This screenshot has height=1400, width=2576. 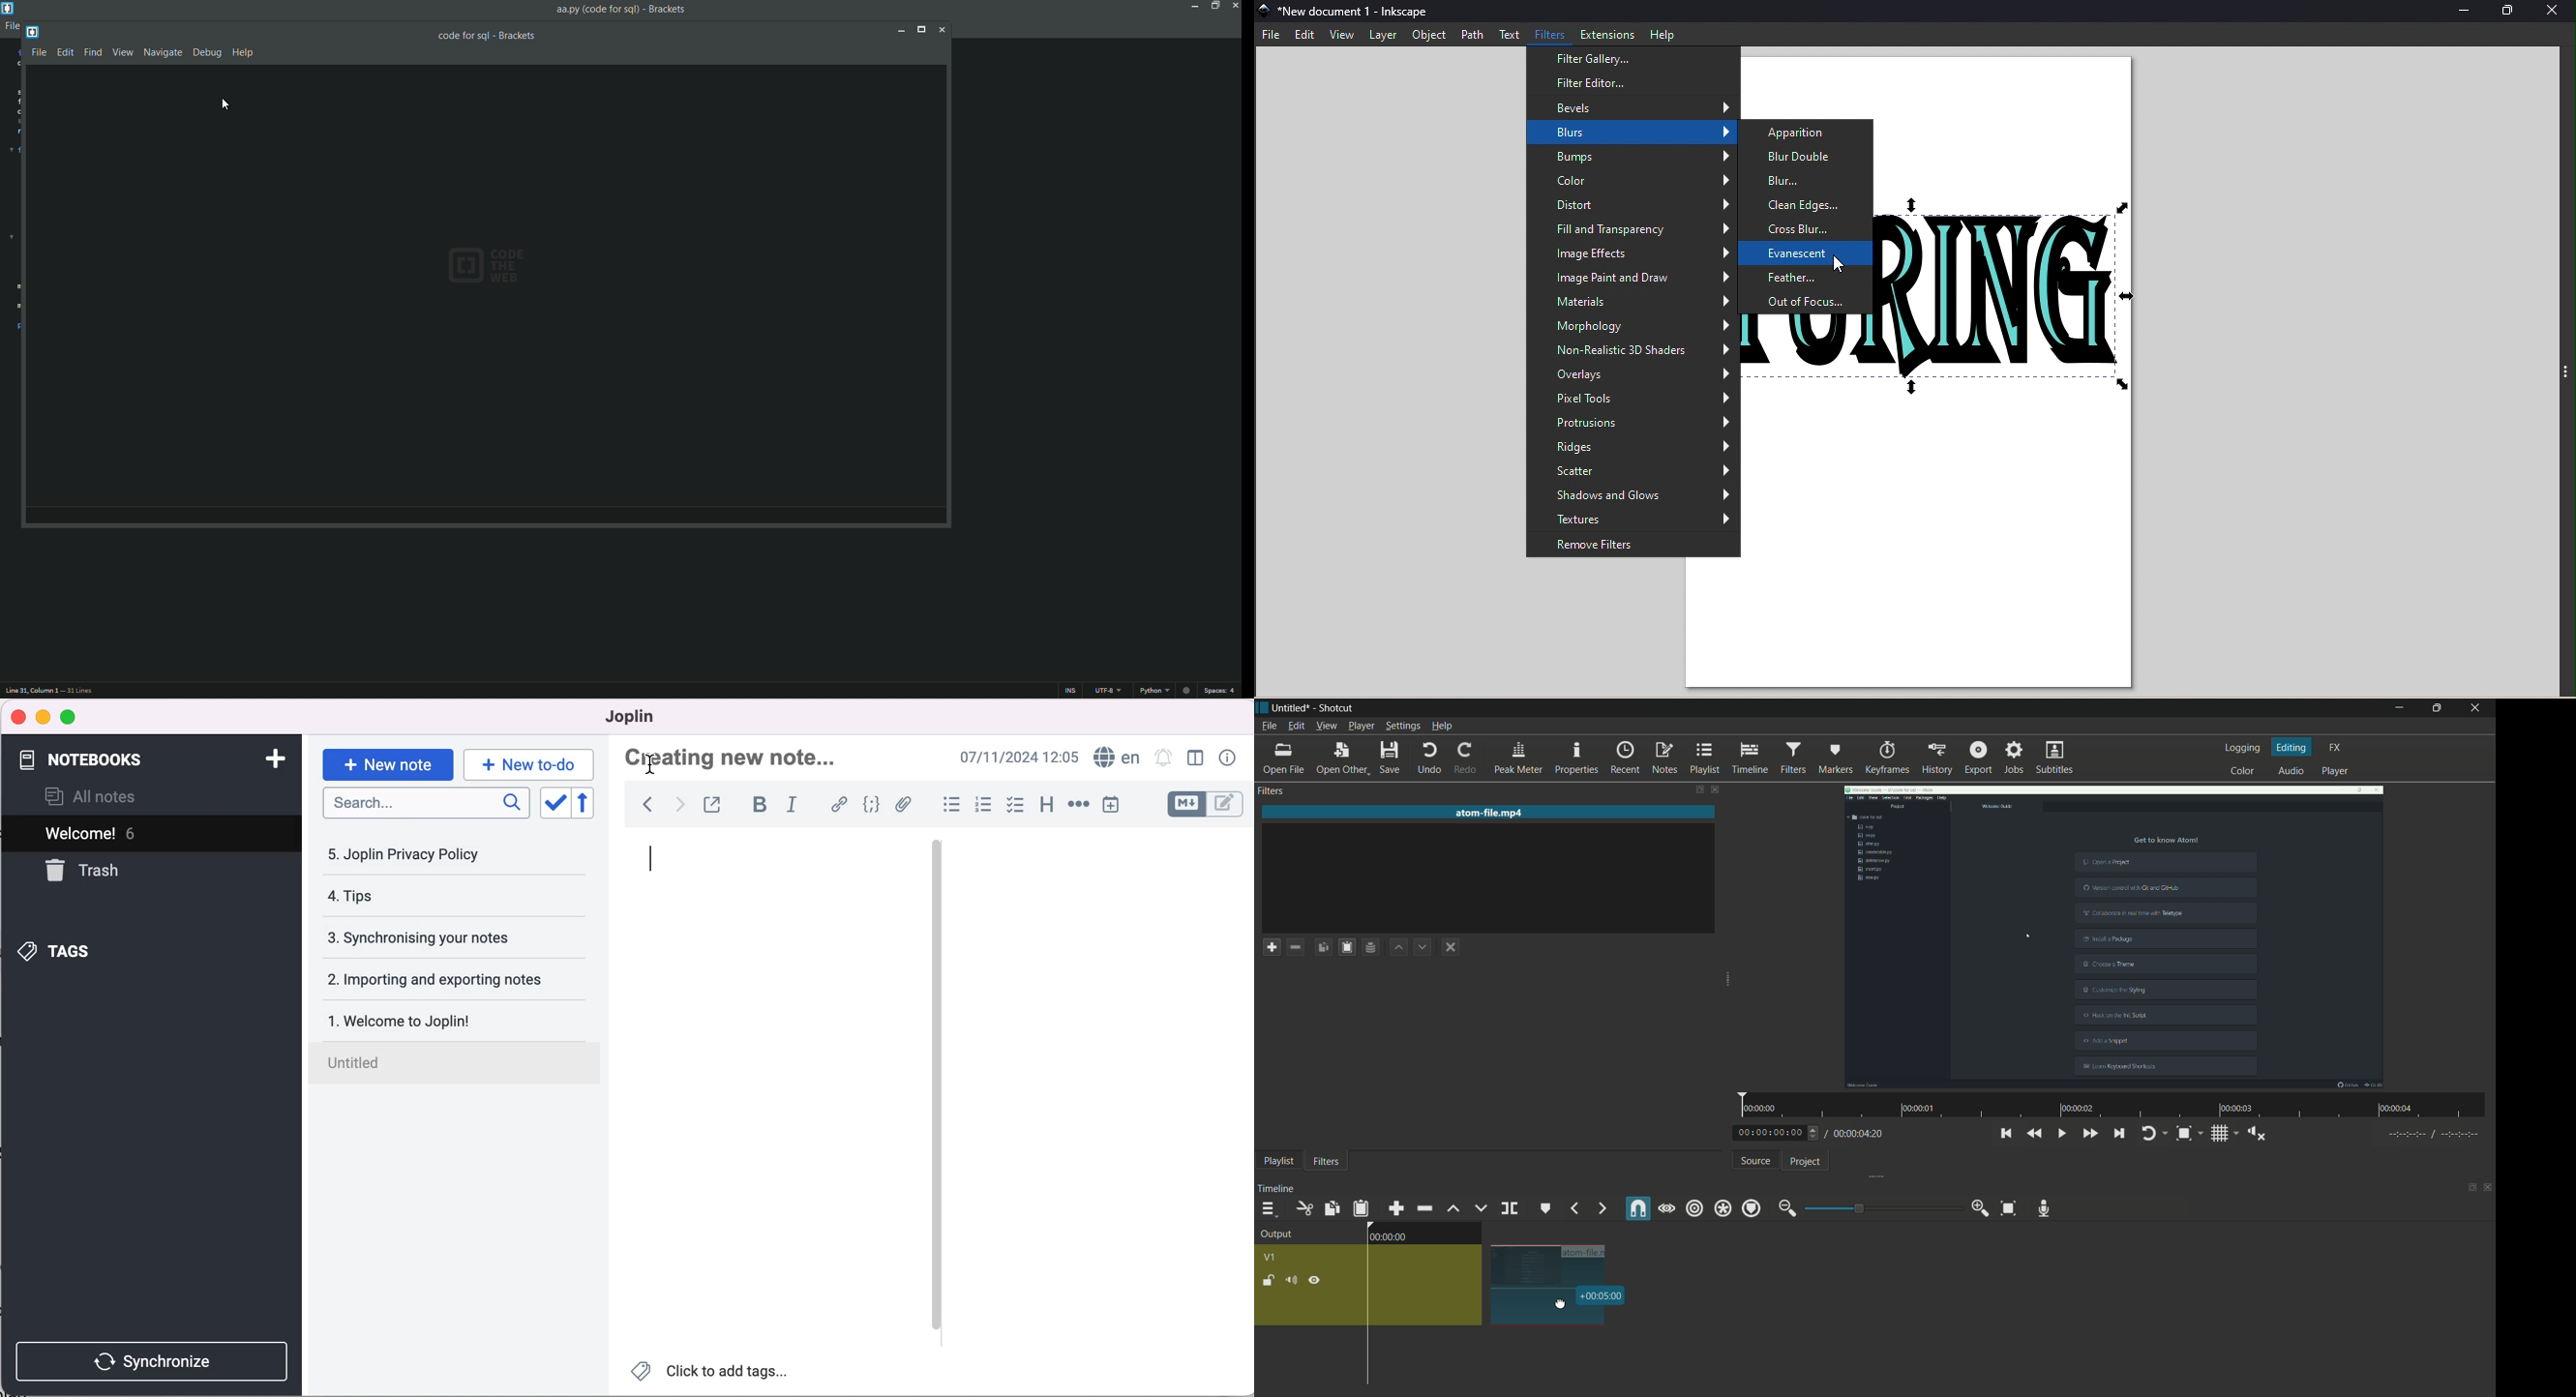 What do you see at coordinates (2045, 1208) in the screenshot?
I see `record audio` at bounding box center [2045, 1208].